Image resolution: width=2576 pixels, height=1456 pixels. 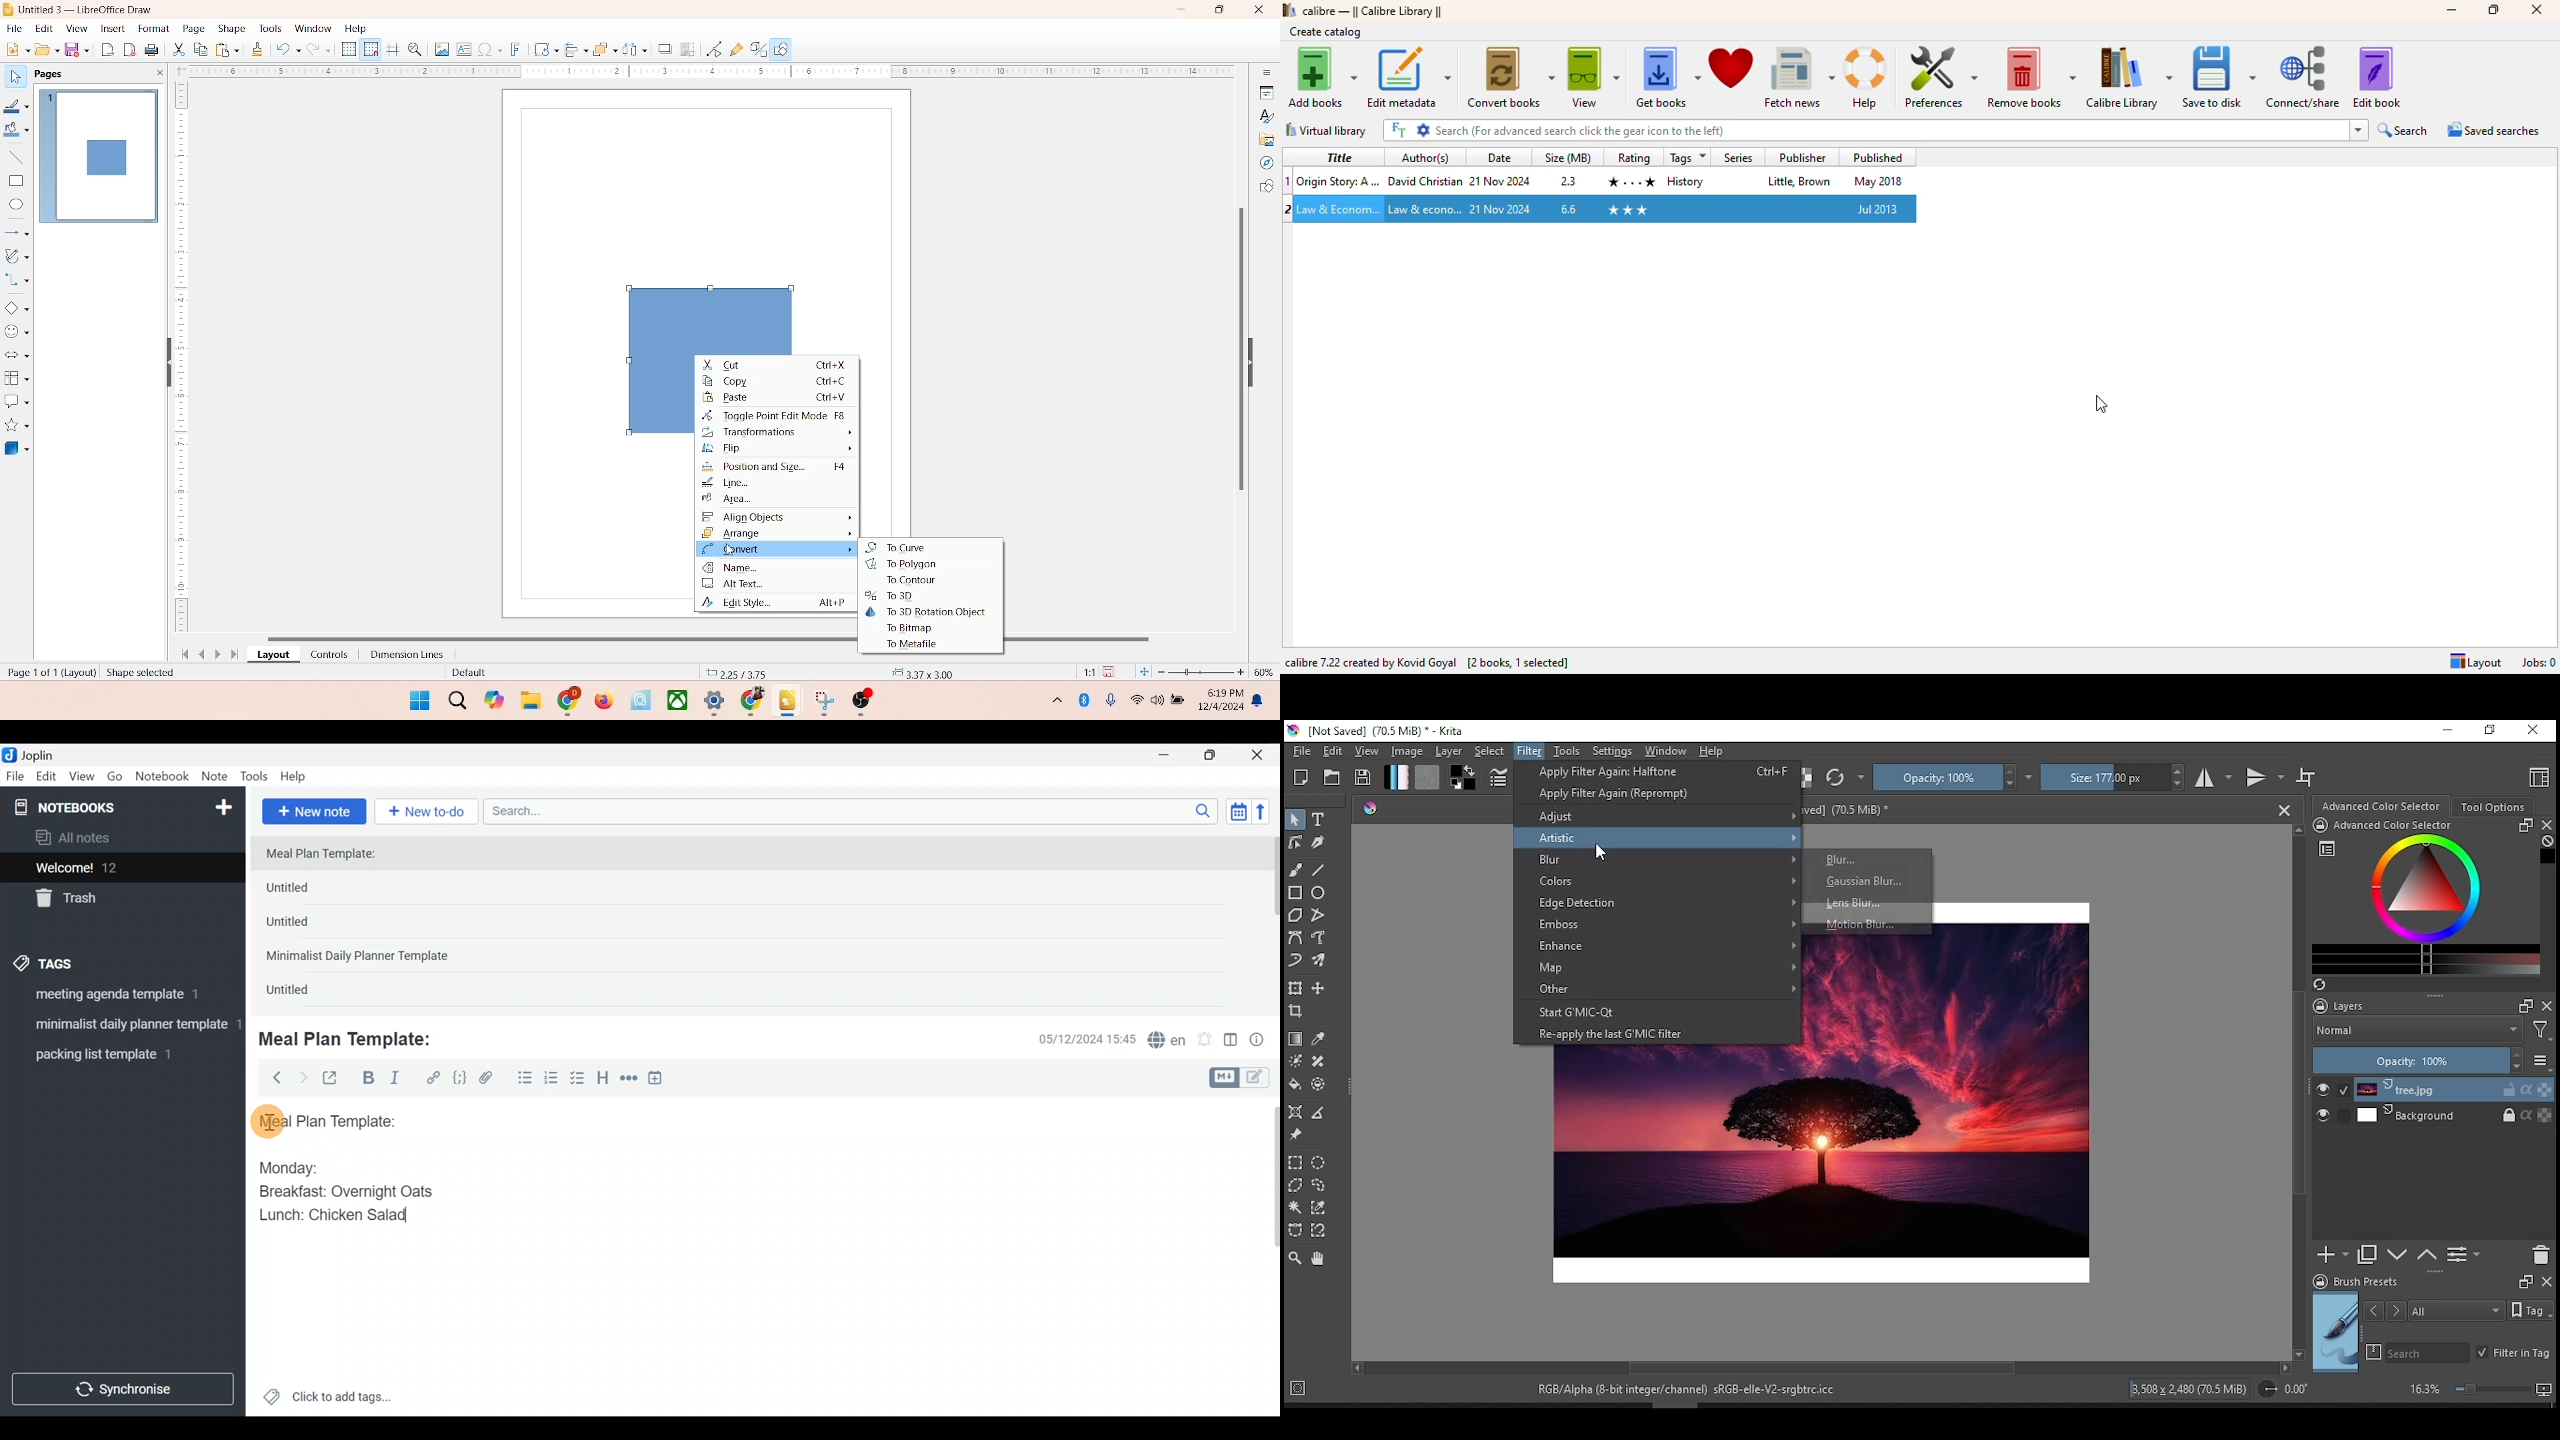 What do you see at coordinates (1298, 1185) in the screenshot?
I see `polygon selection tool` at bounding box center [1298, 1185].